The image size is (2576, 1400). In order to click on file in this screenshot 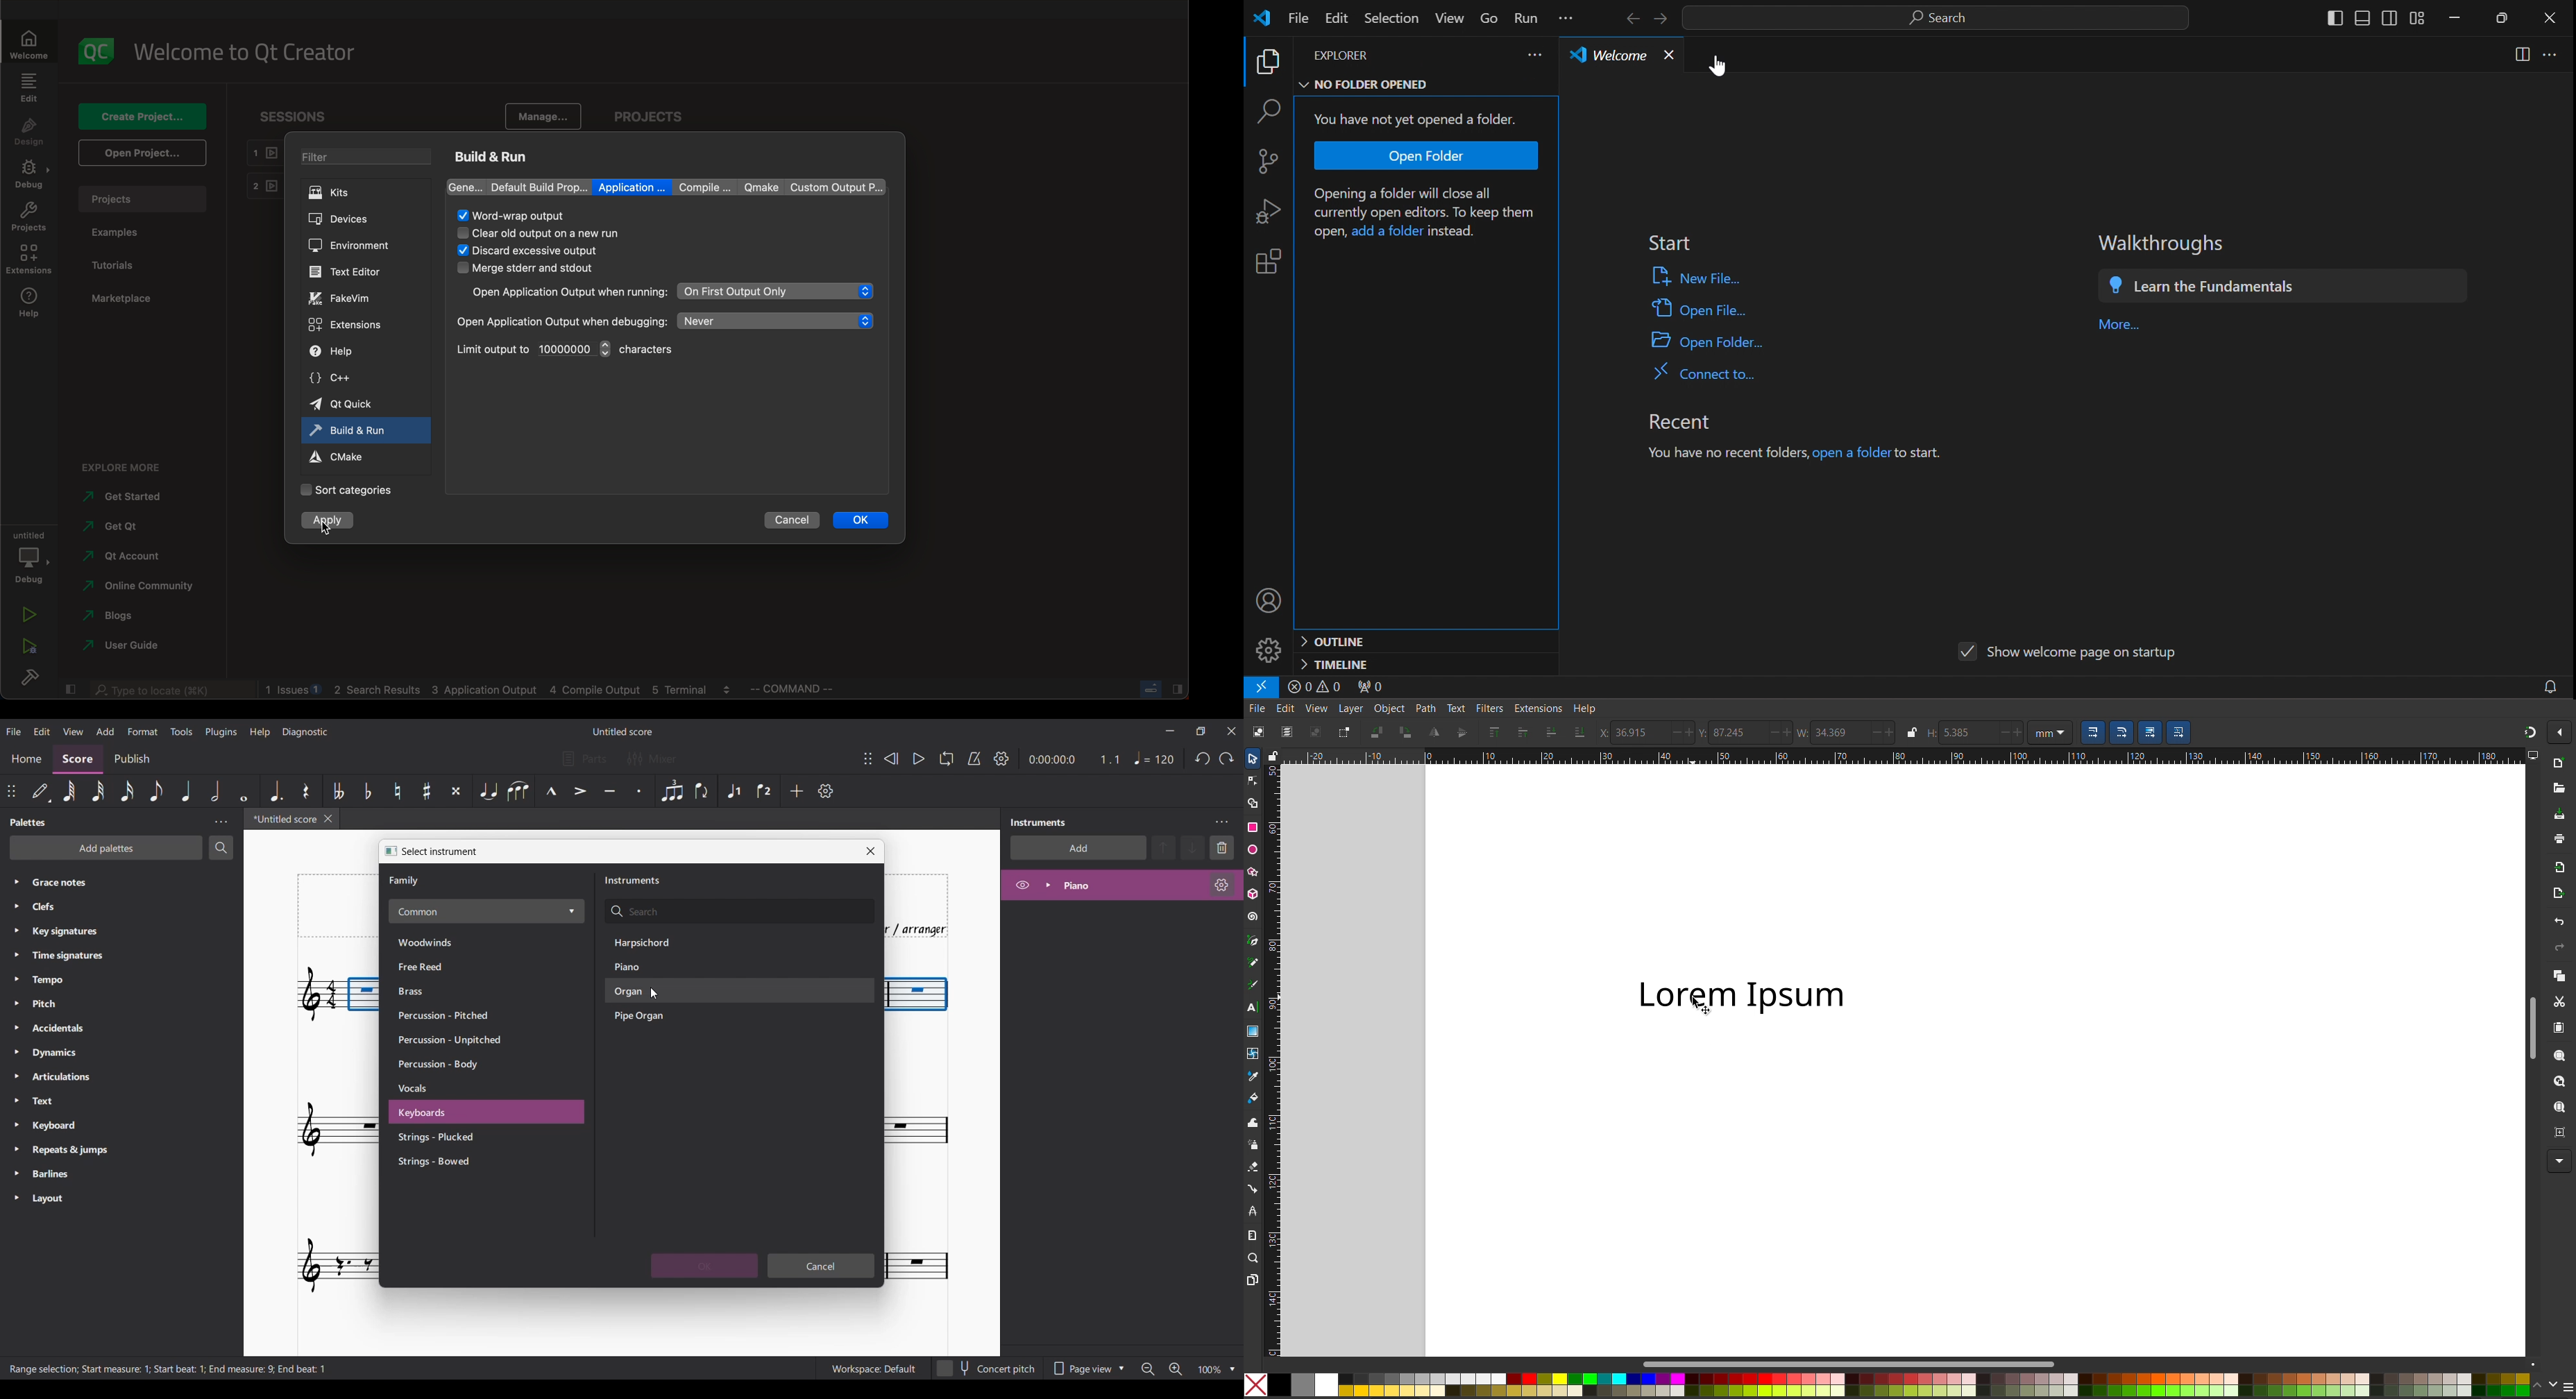, I will do `click(1297, 19)`.